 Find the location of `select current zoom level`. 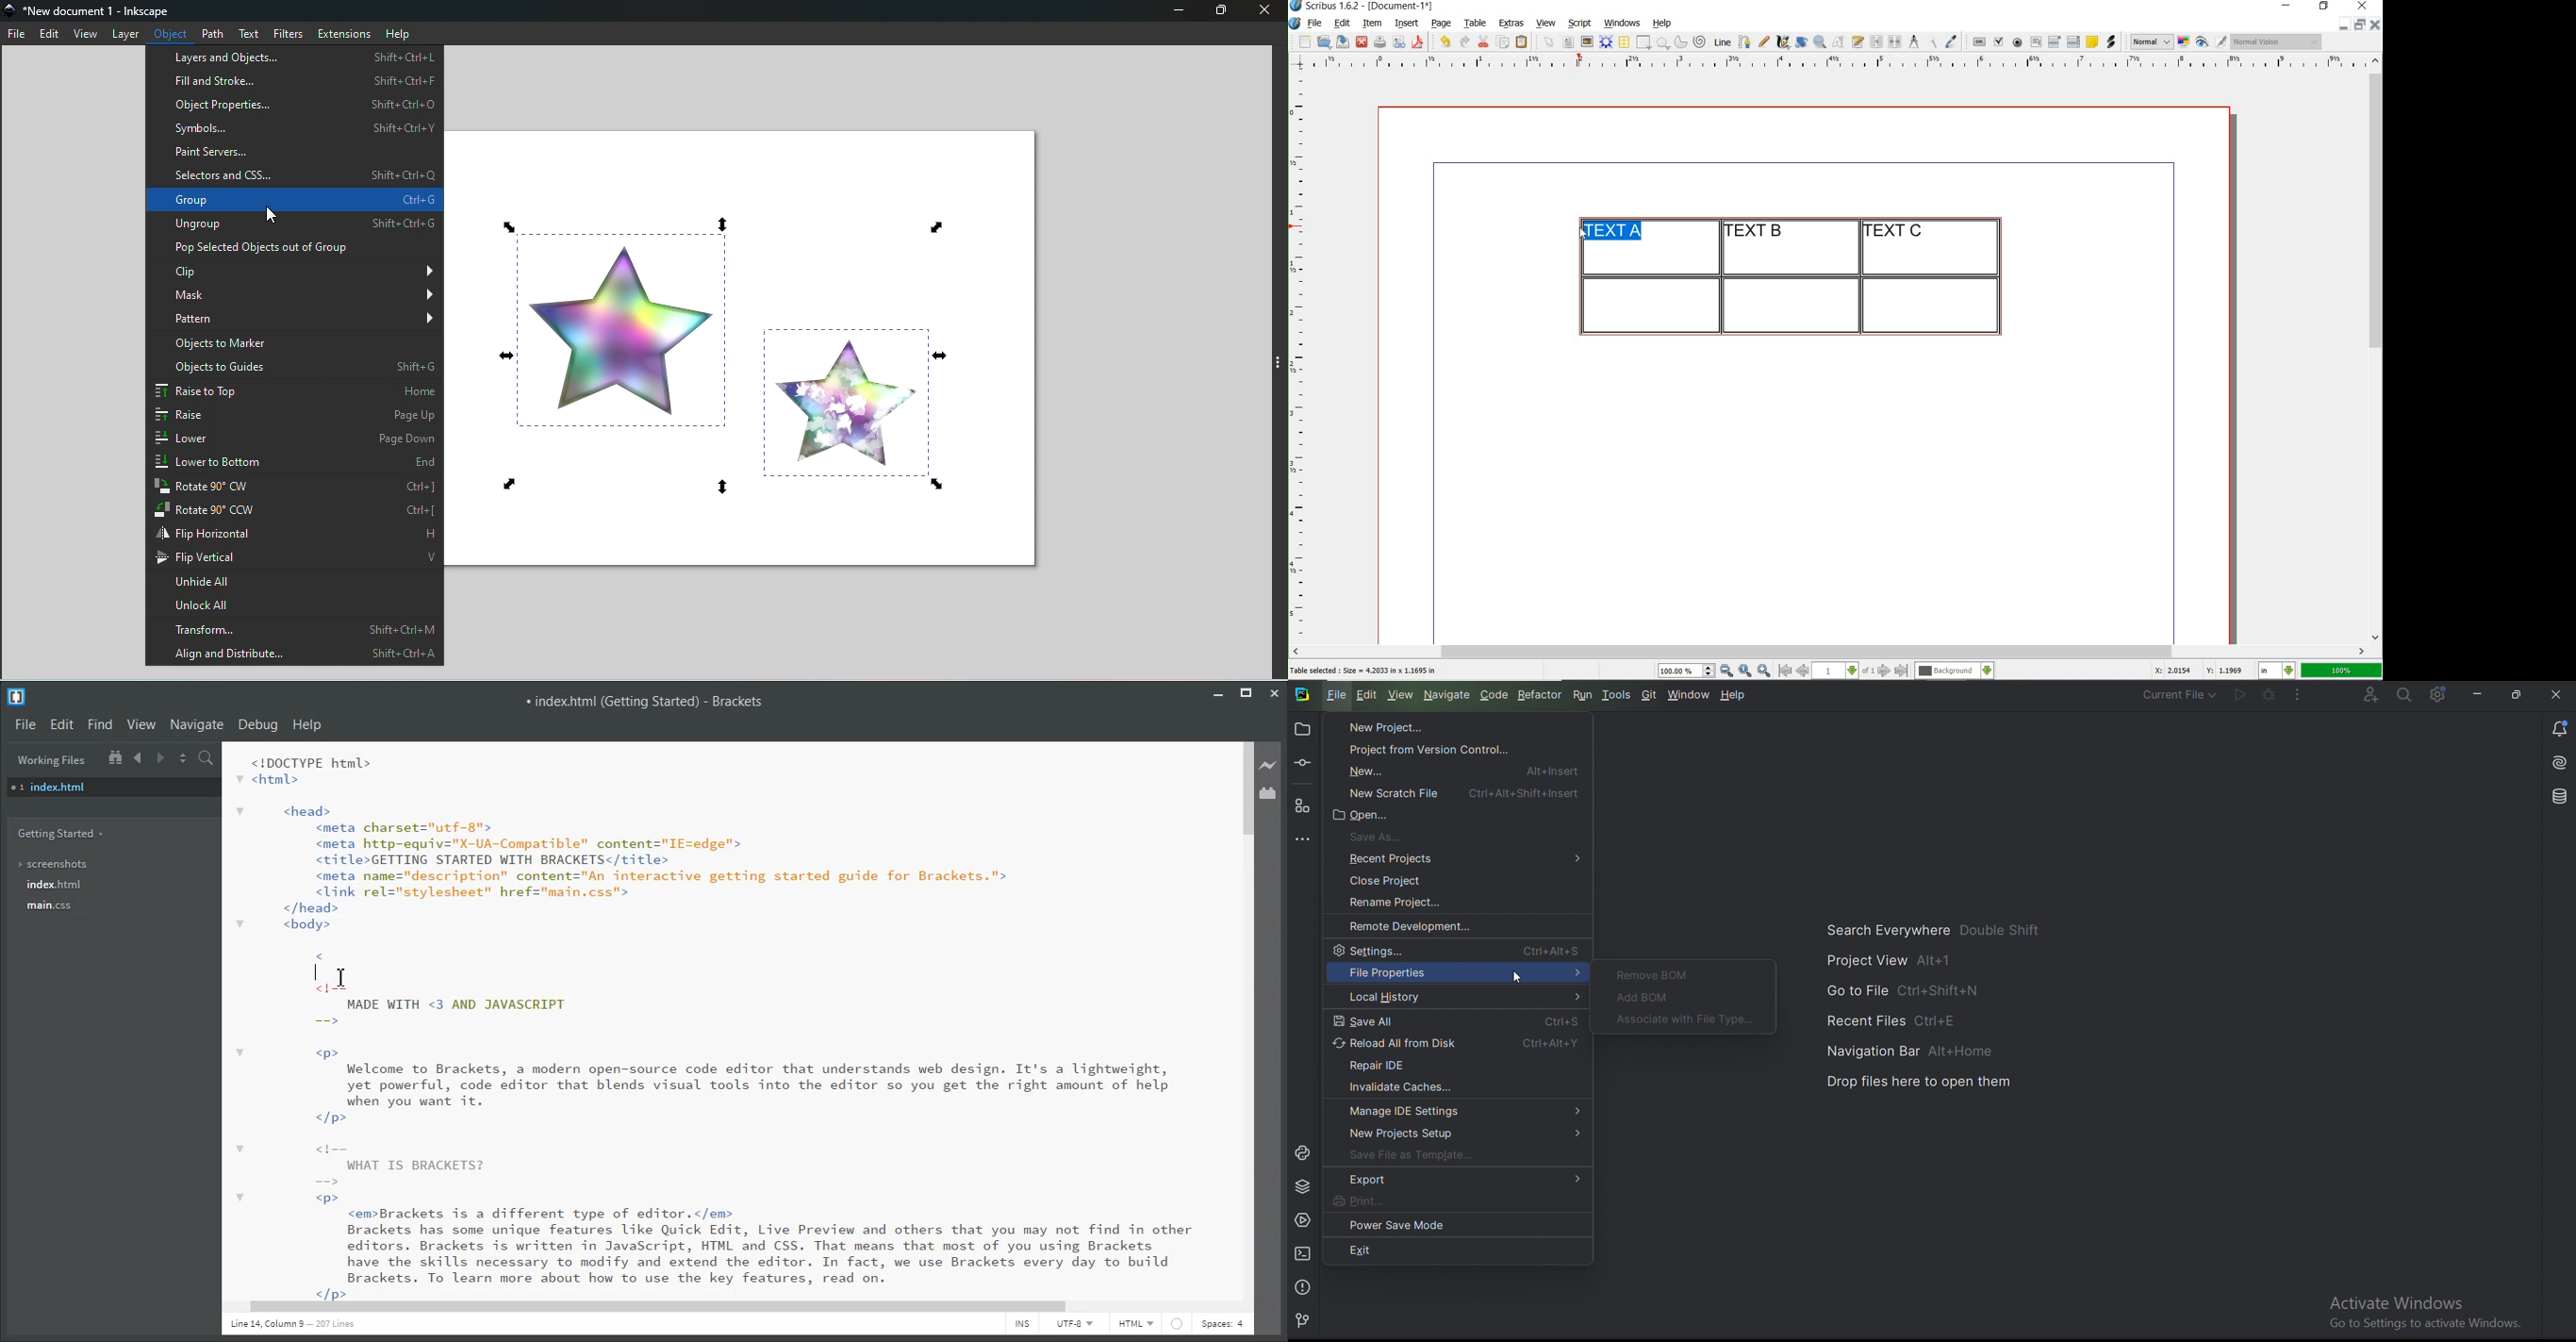

select current zoom level is located at coordinates (1687, 670).